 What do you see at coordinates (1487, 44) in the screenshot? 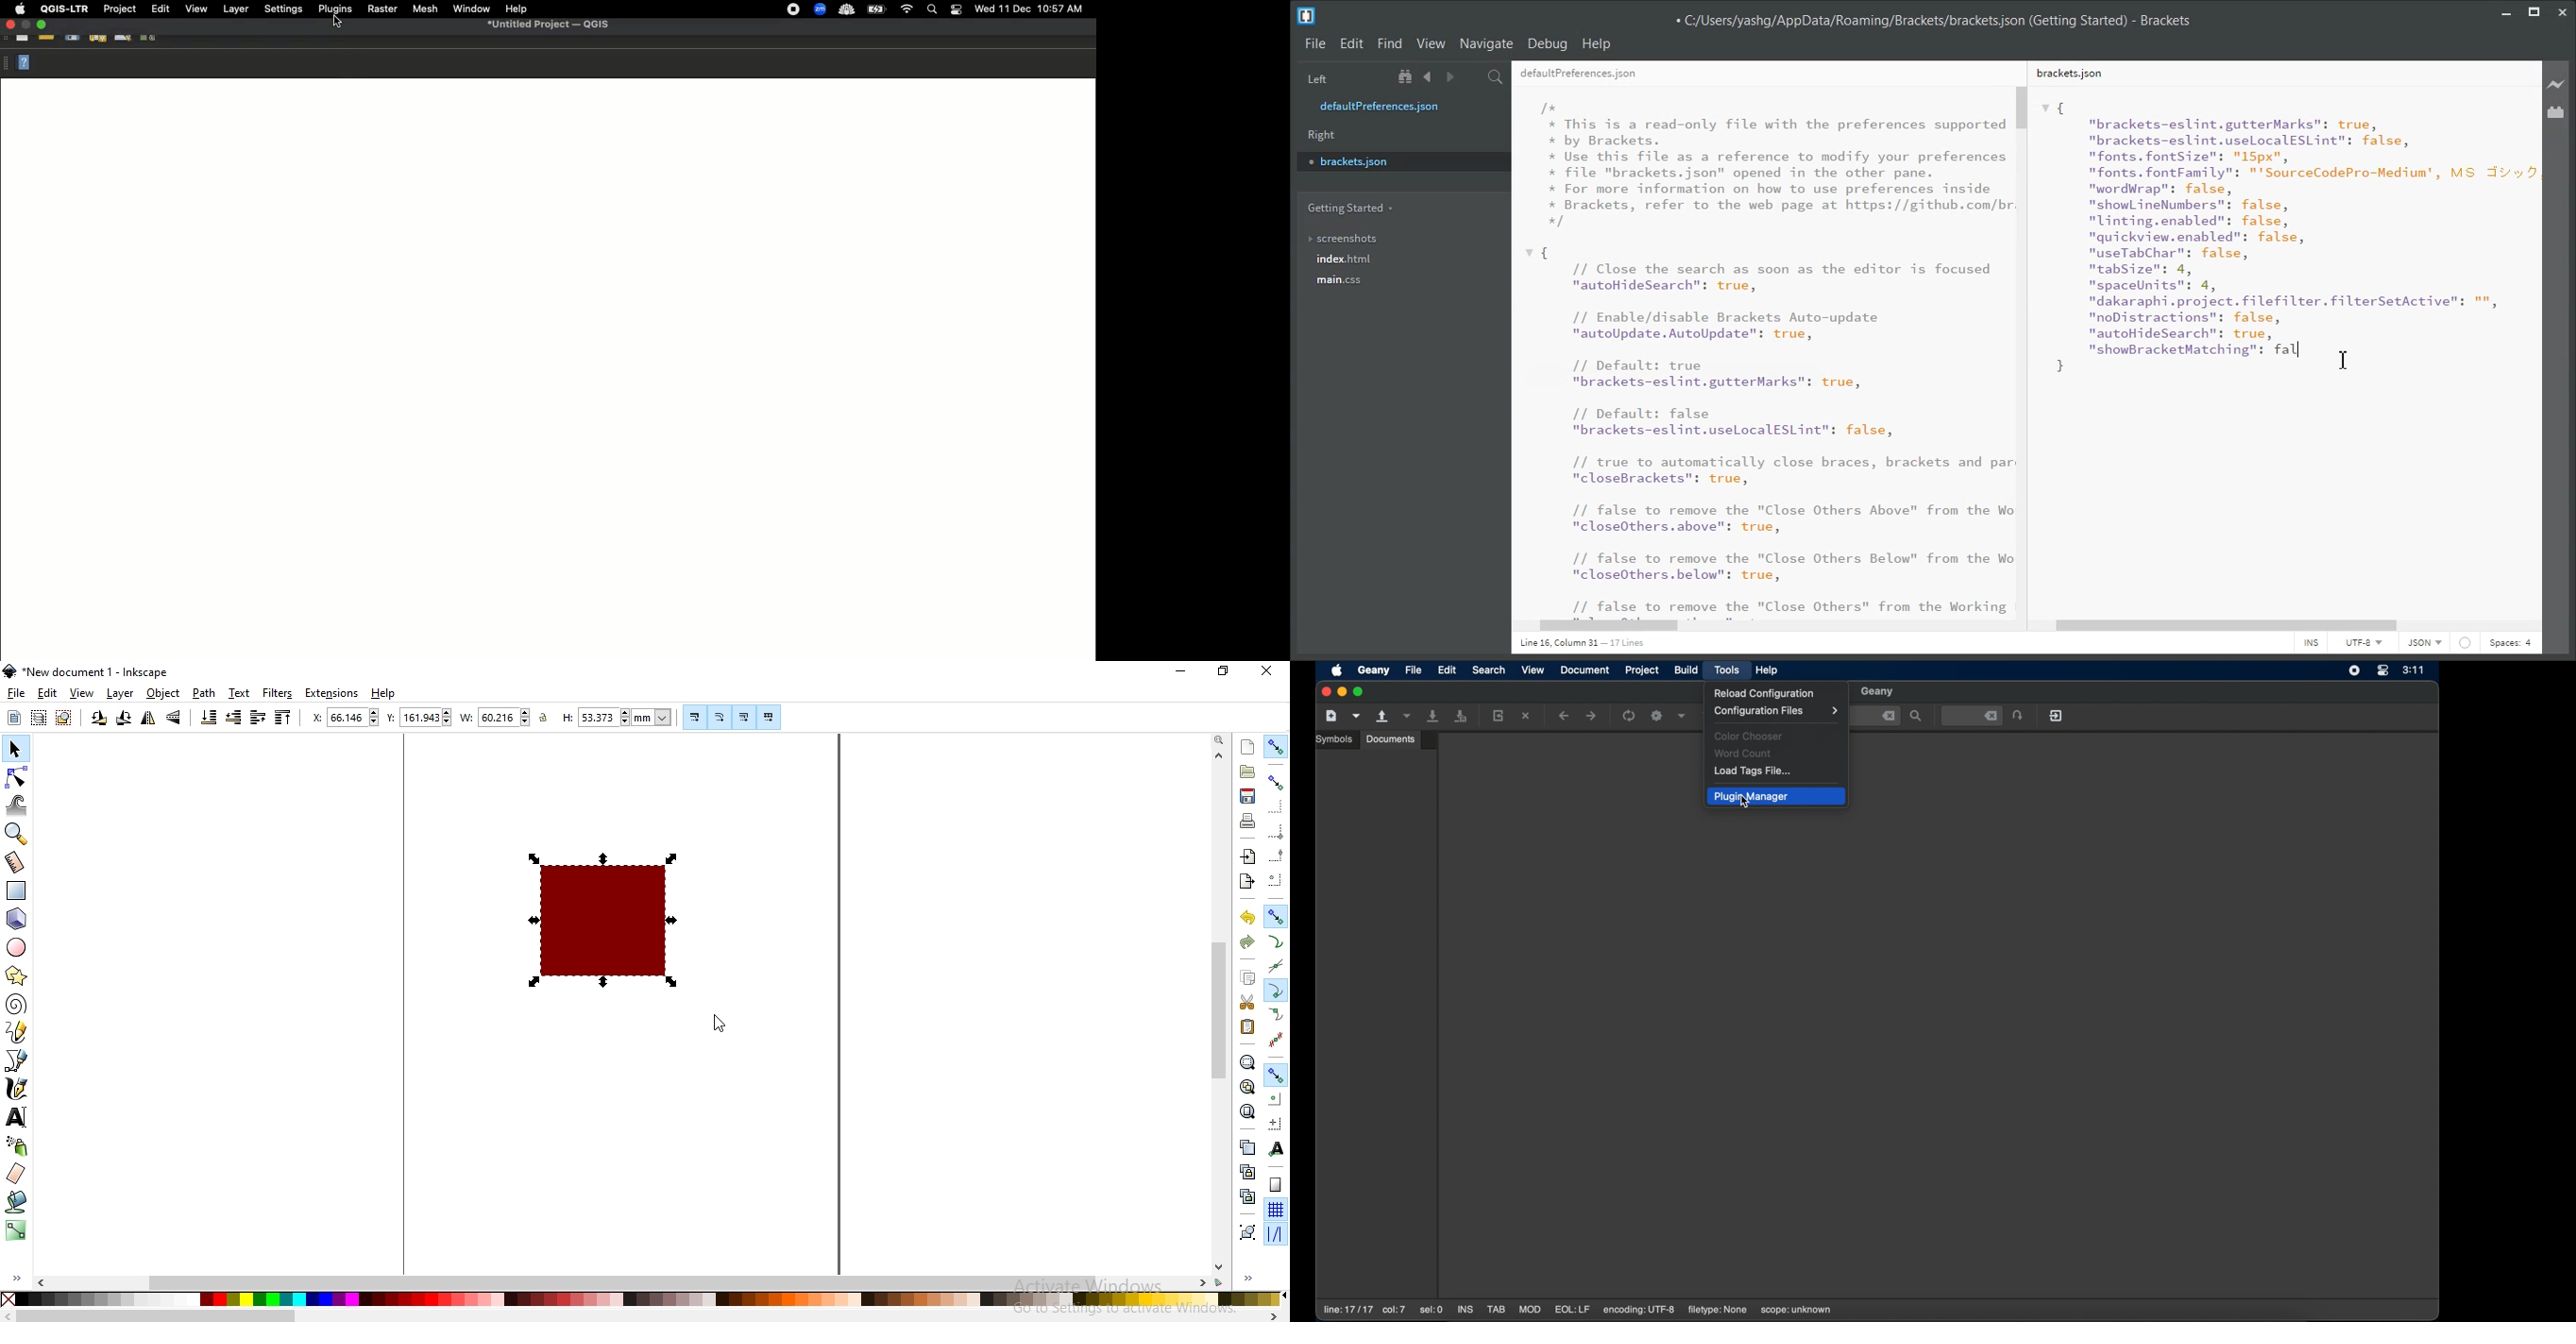
I see `Navigate` at bounding box center [1487, 44].